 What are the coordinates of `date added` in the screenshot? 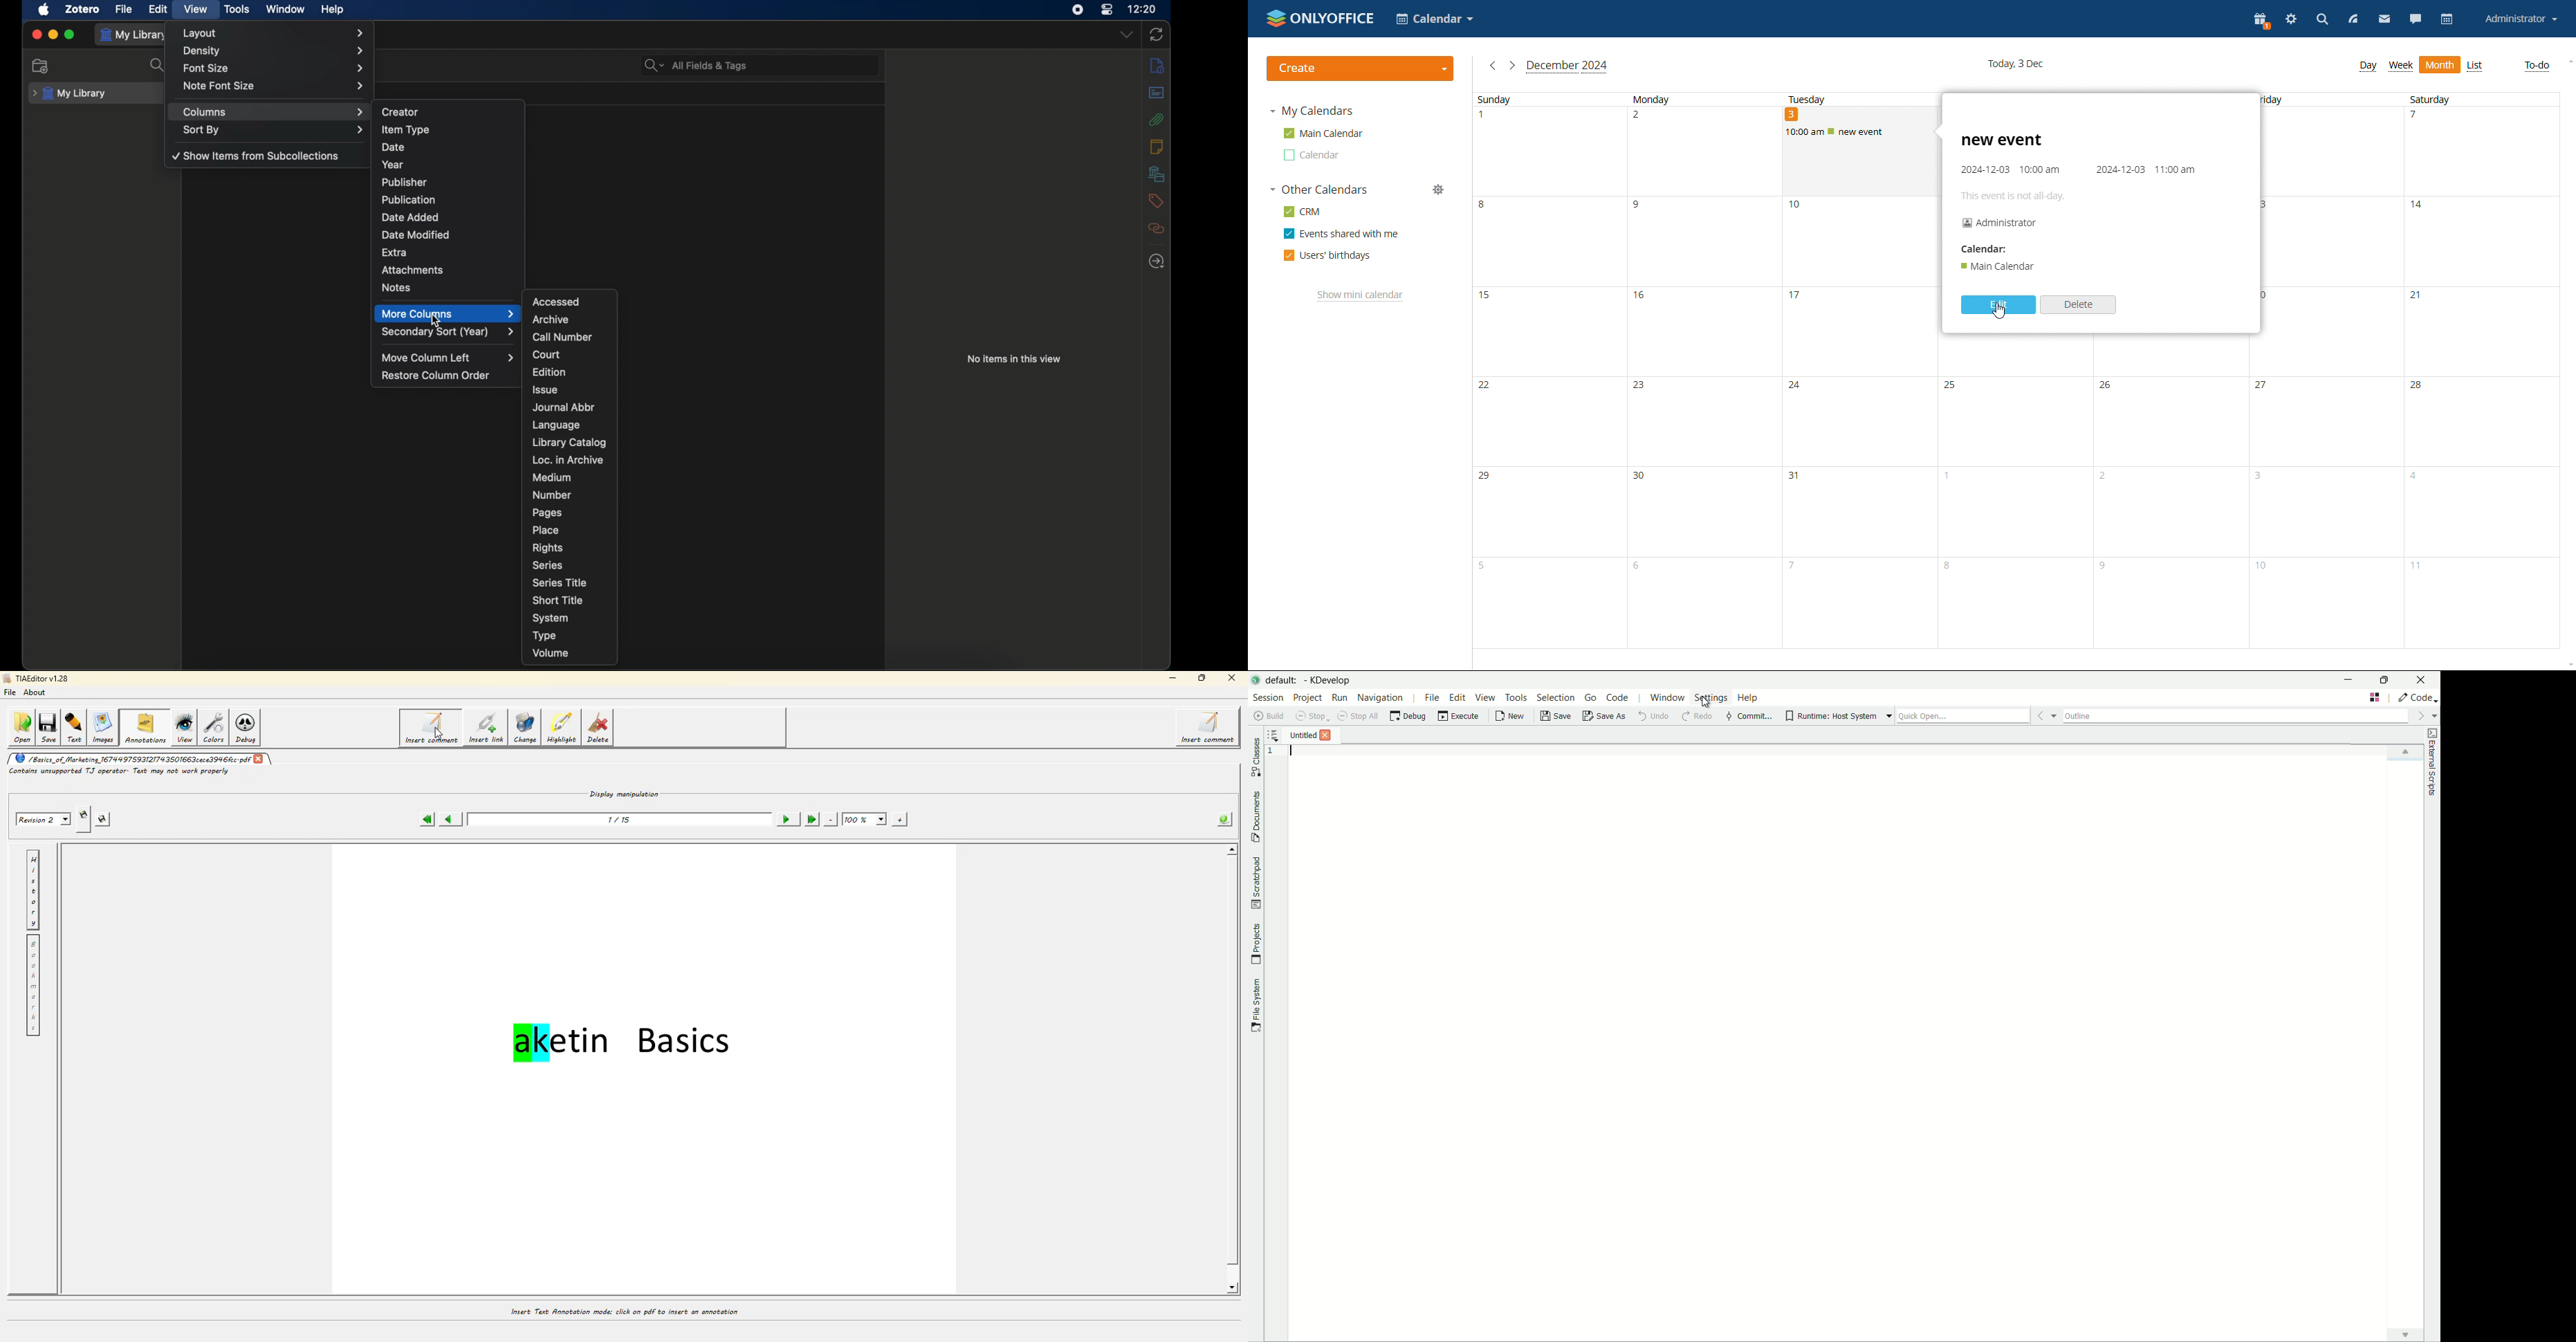 It's located at (410, 217).